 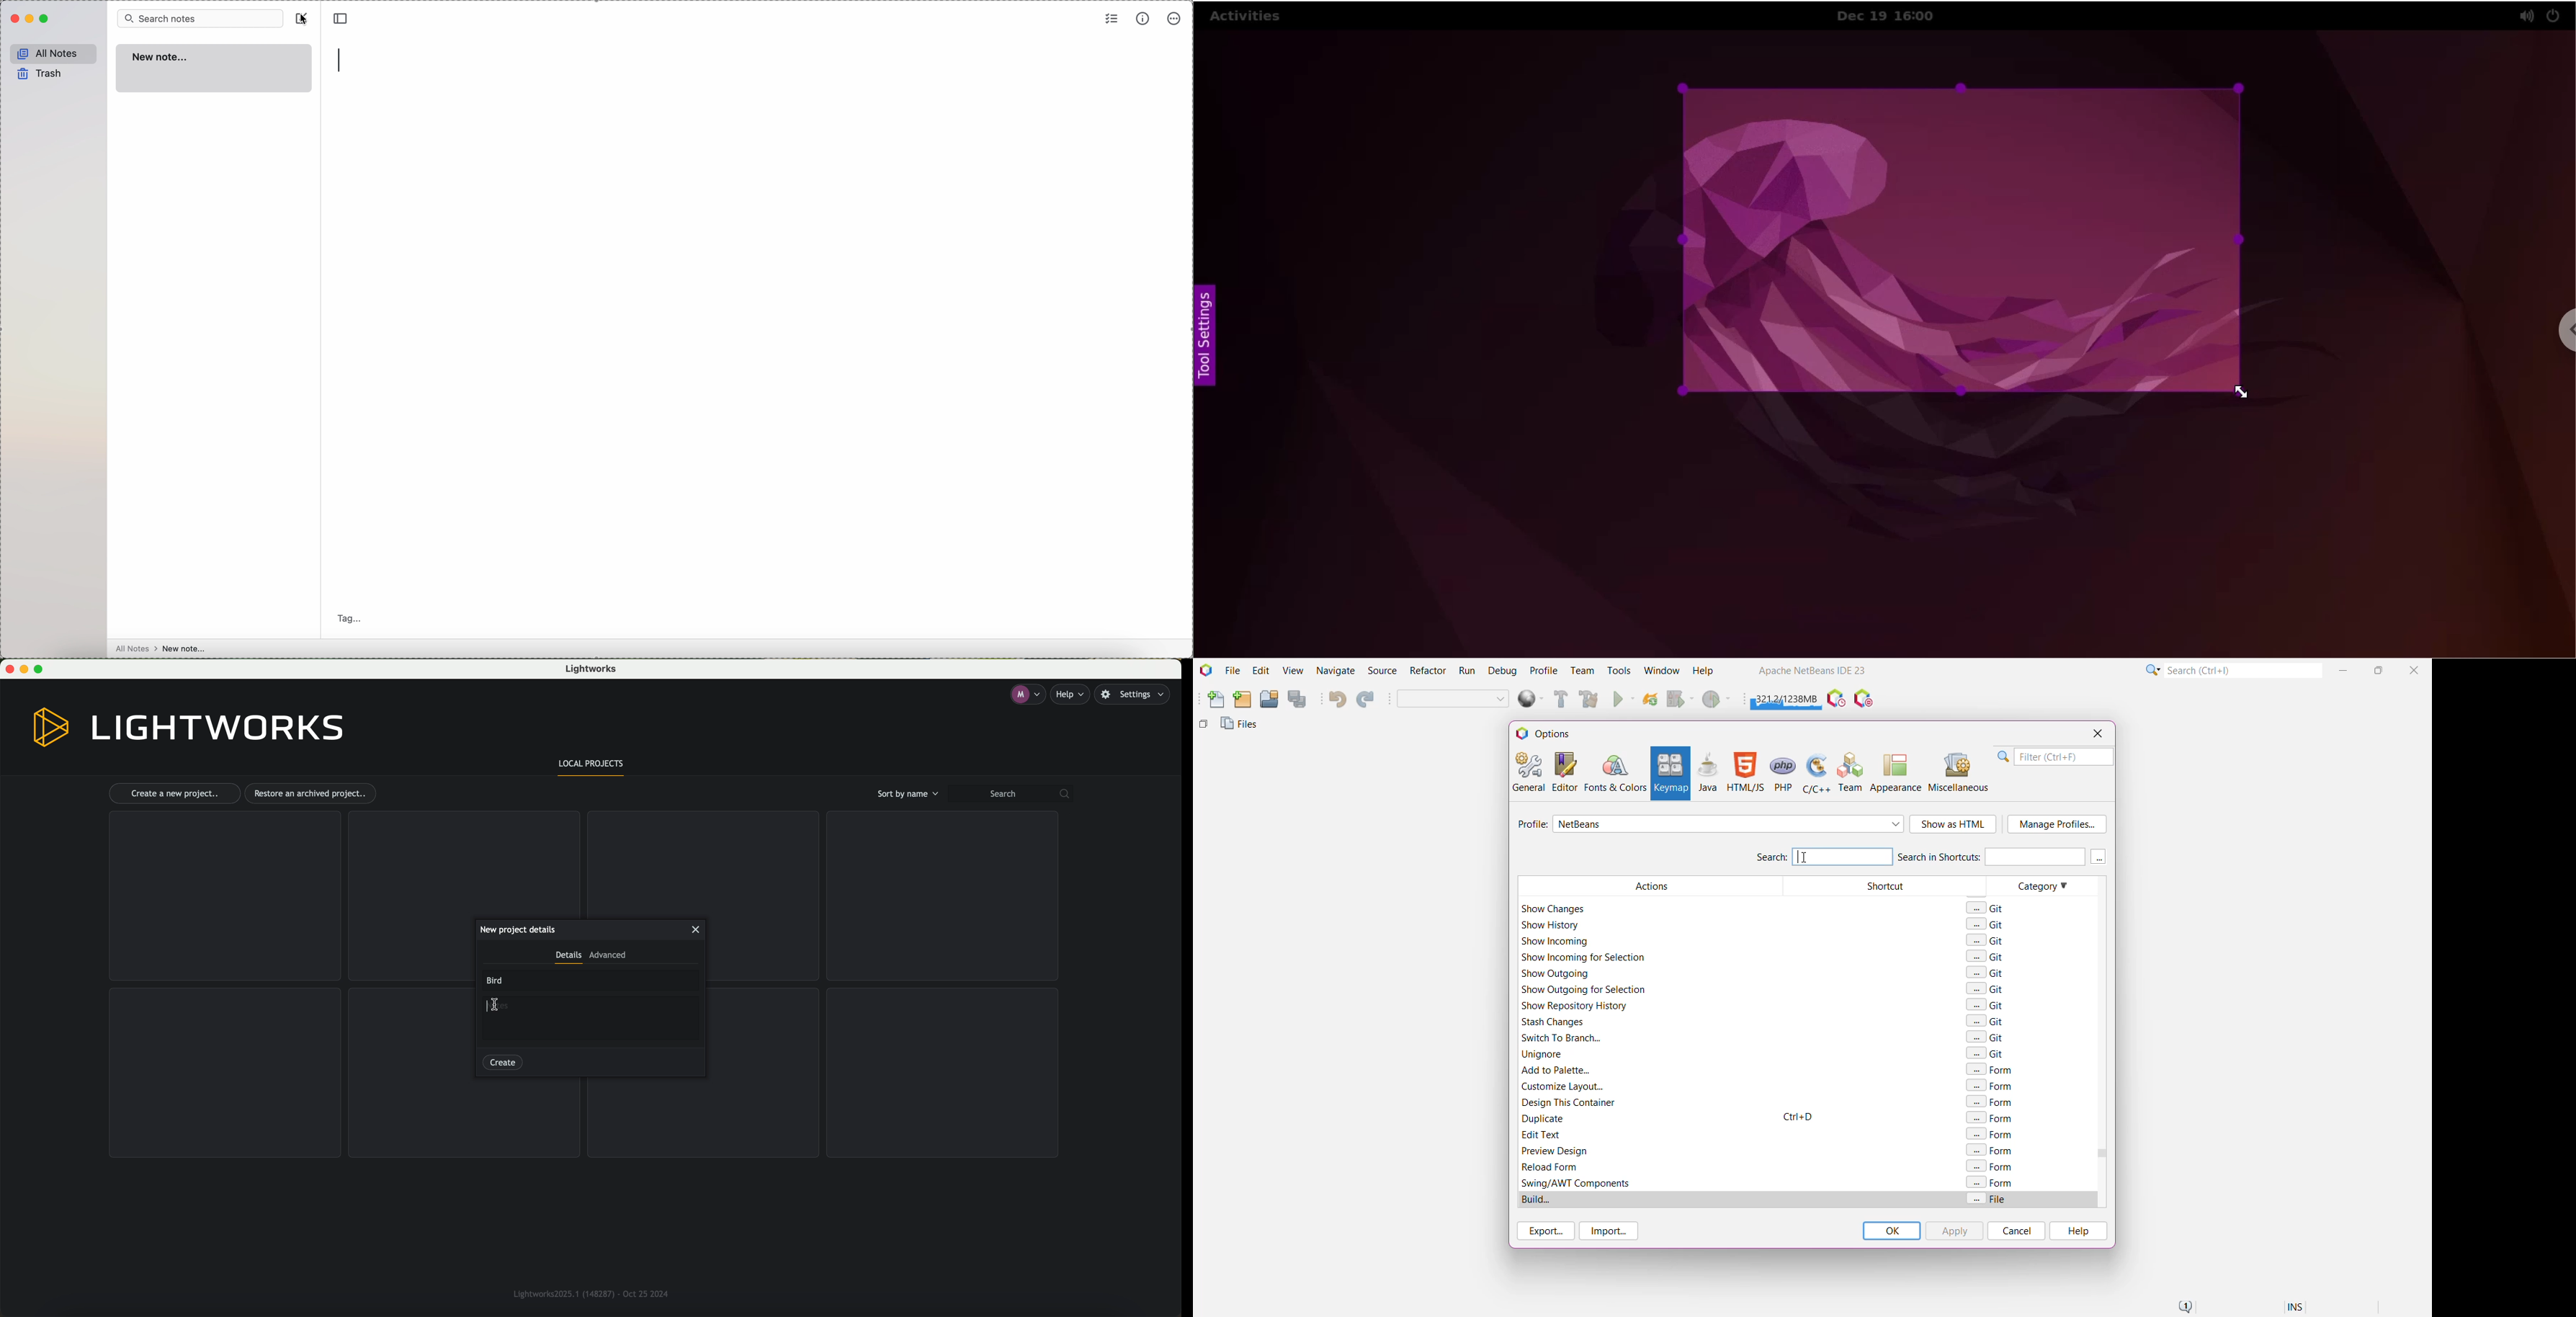 I want to click on restore an archived project, so click(x=313, y=794).